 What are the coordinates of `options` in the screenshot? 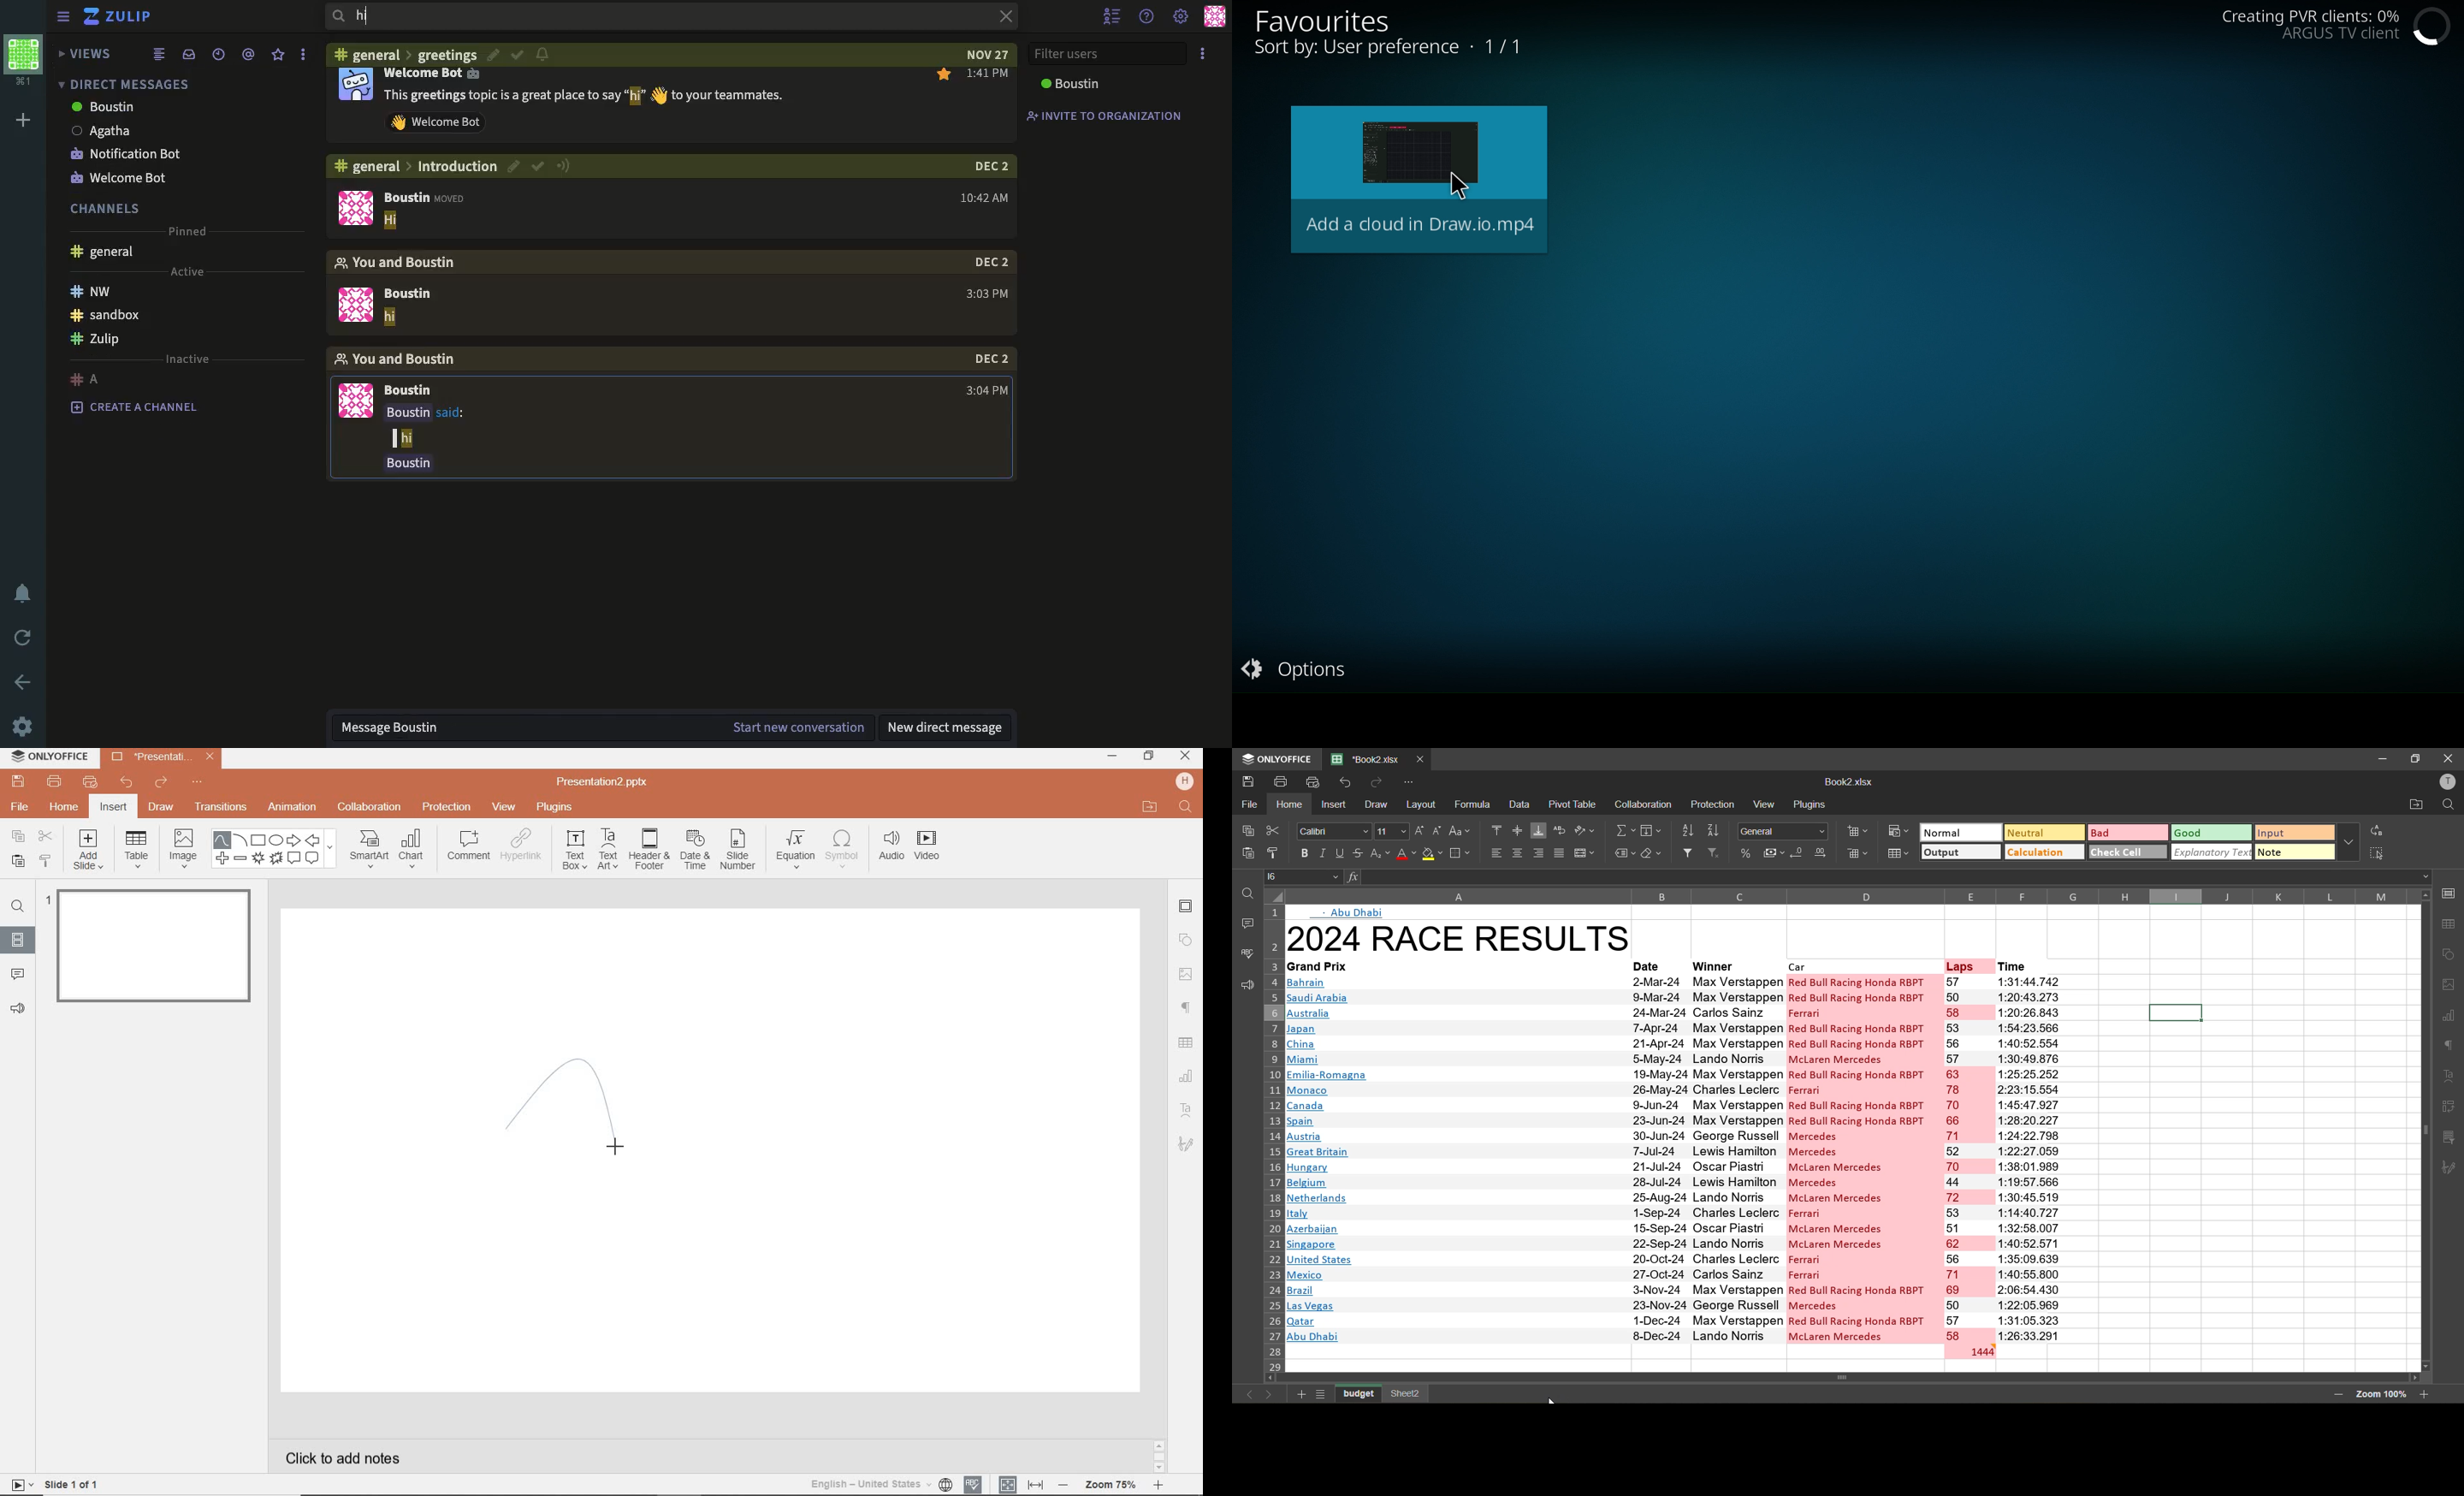 It's located at (1306, 668).